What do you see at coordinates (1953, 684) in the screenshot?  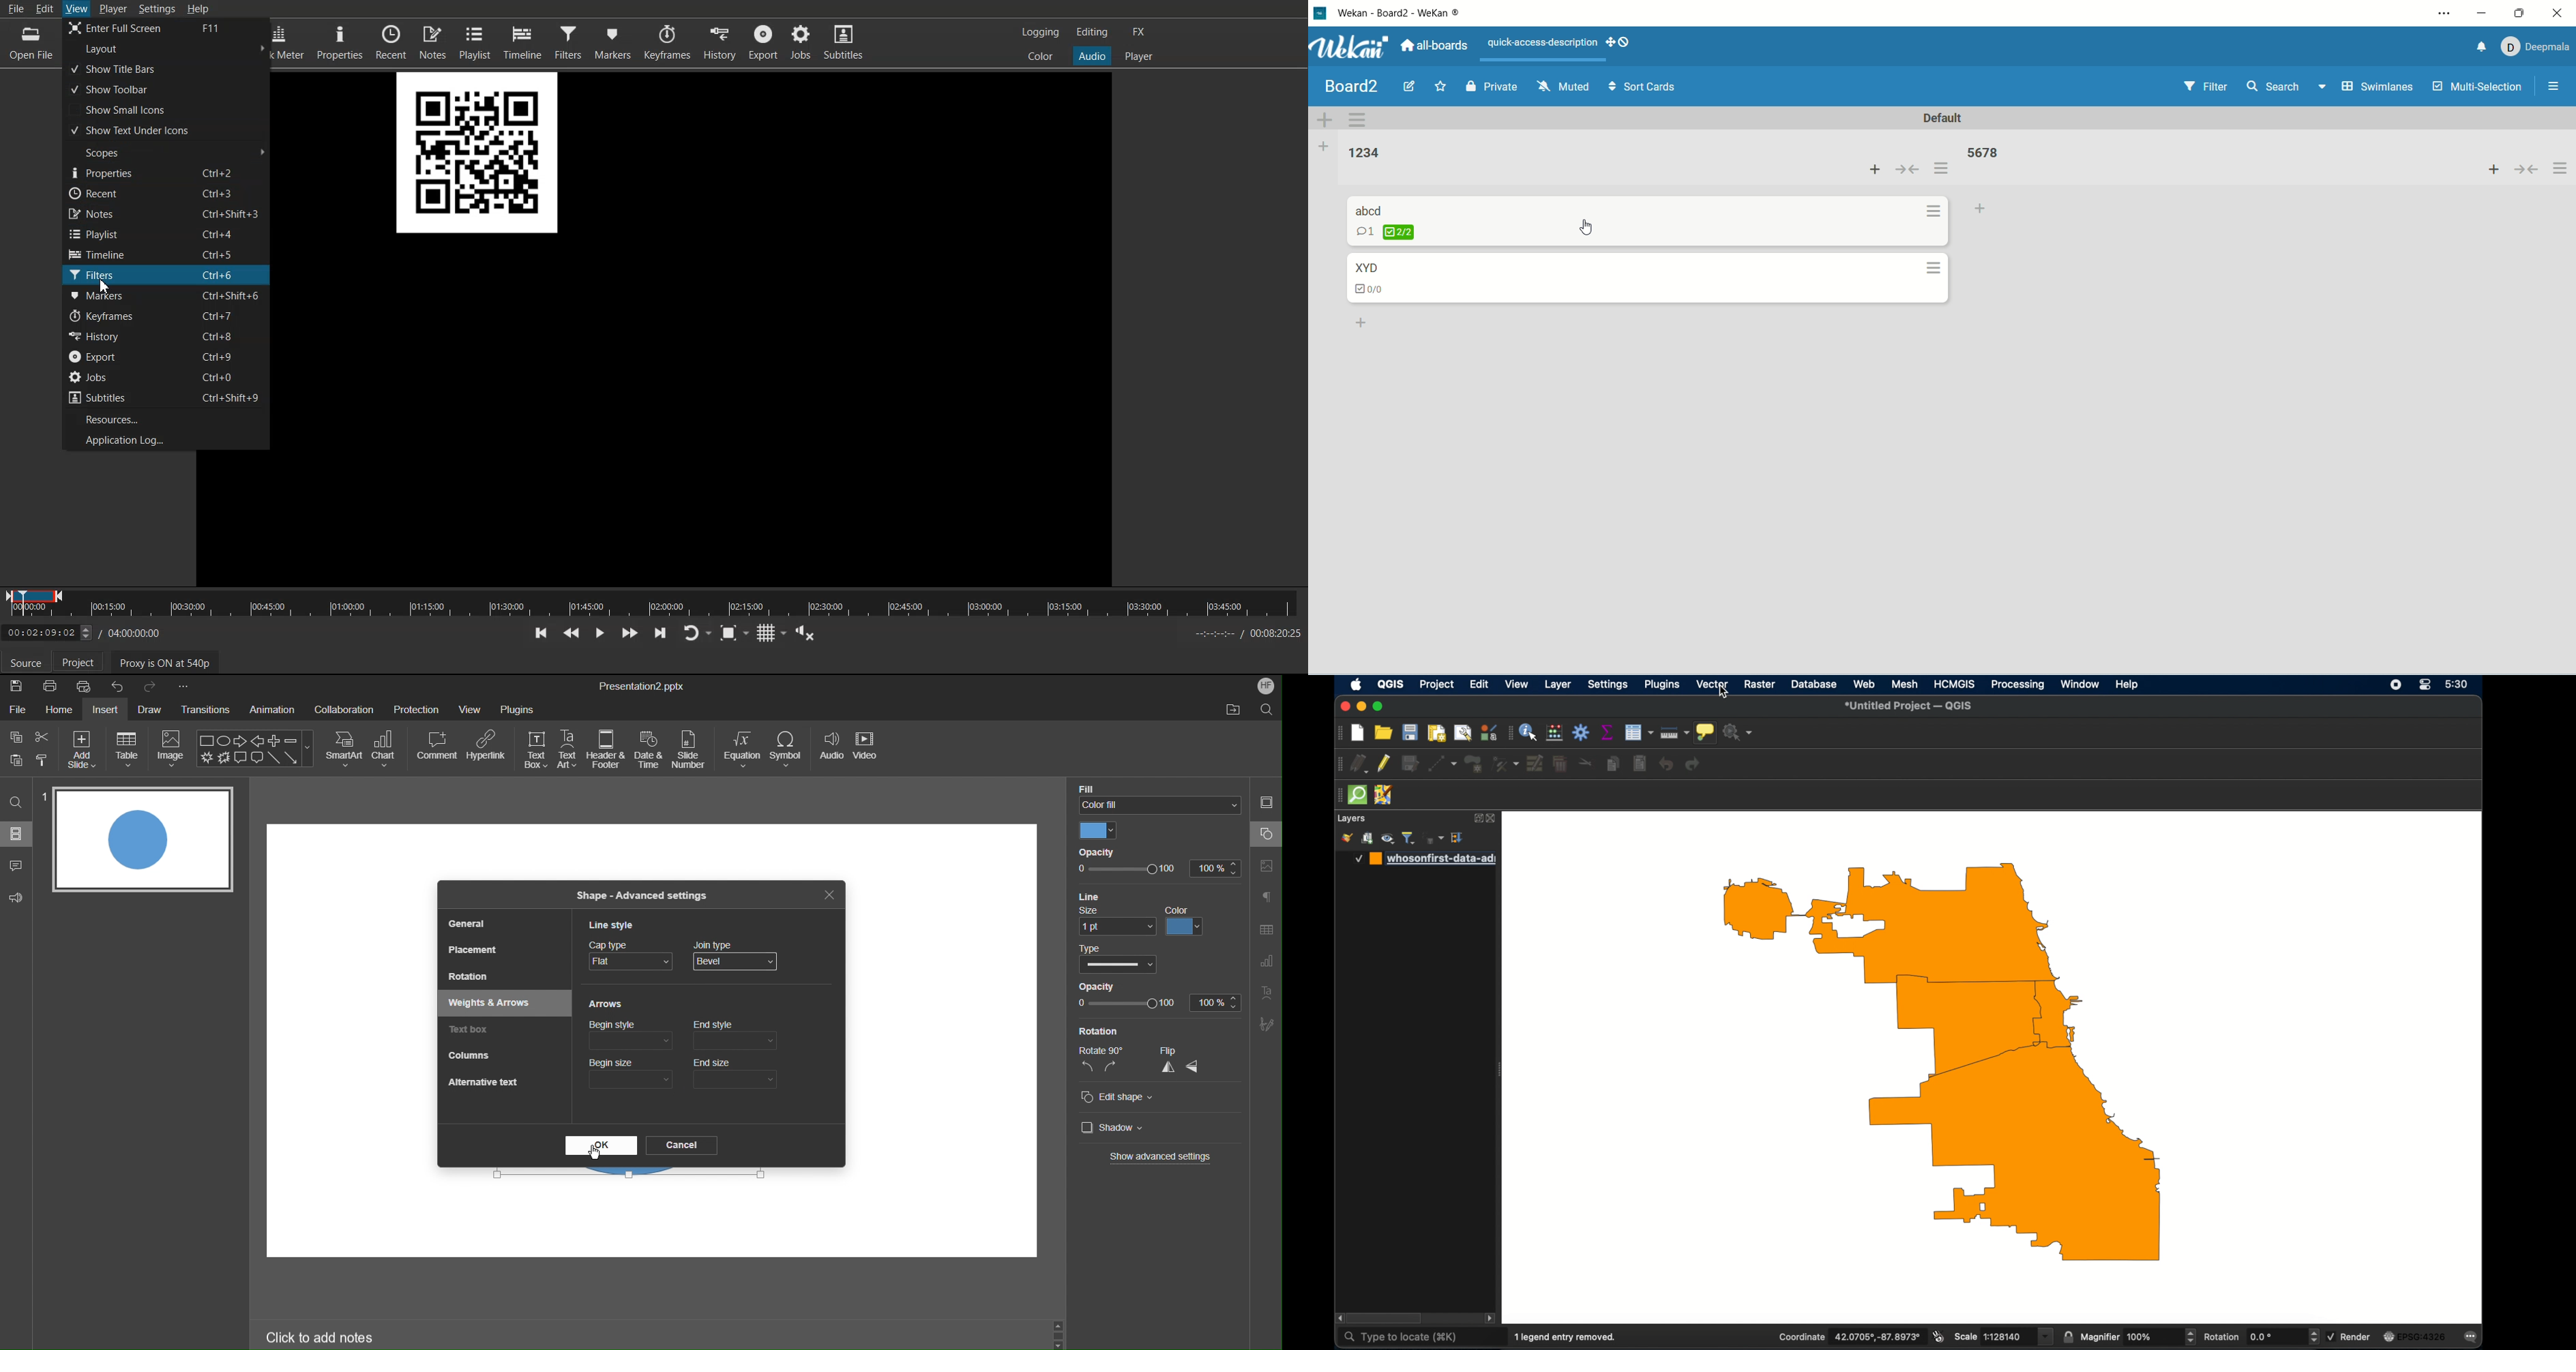 I see `HCMGIS` at bounding box center [1953, 684].